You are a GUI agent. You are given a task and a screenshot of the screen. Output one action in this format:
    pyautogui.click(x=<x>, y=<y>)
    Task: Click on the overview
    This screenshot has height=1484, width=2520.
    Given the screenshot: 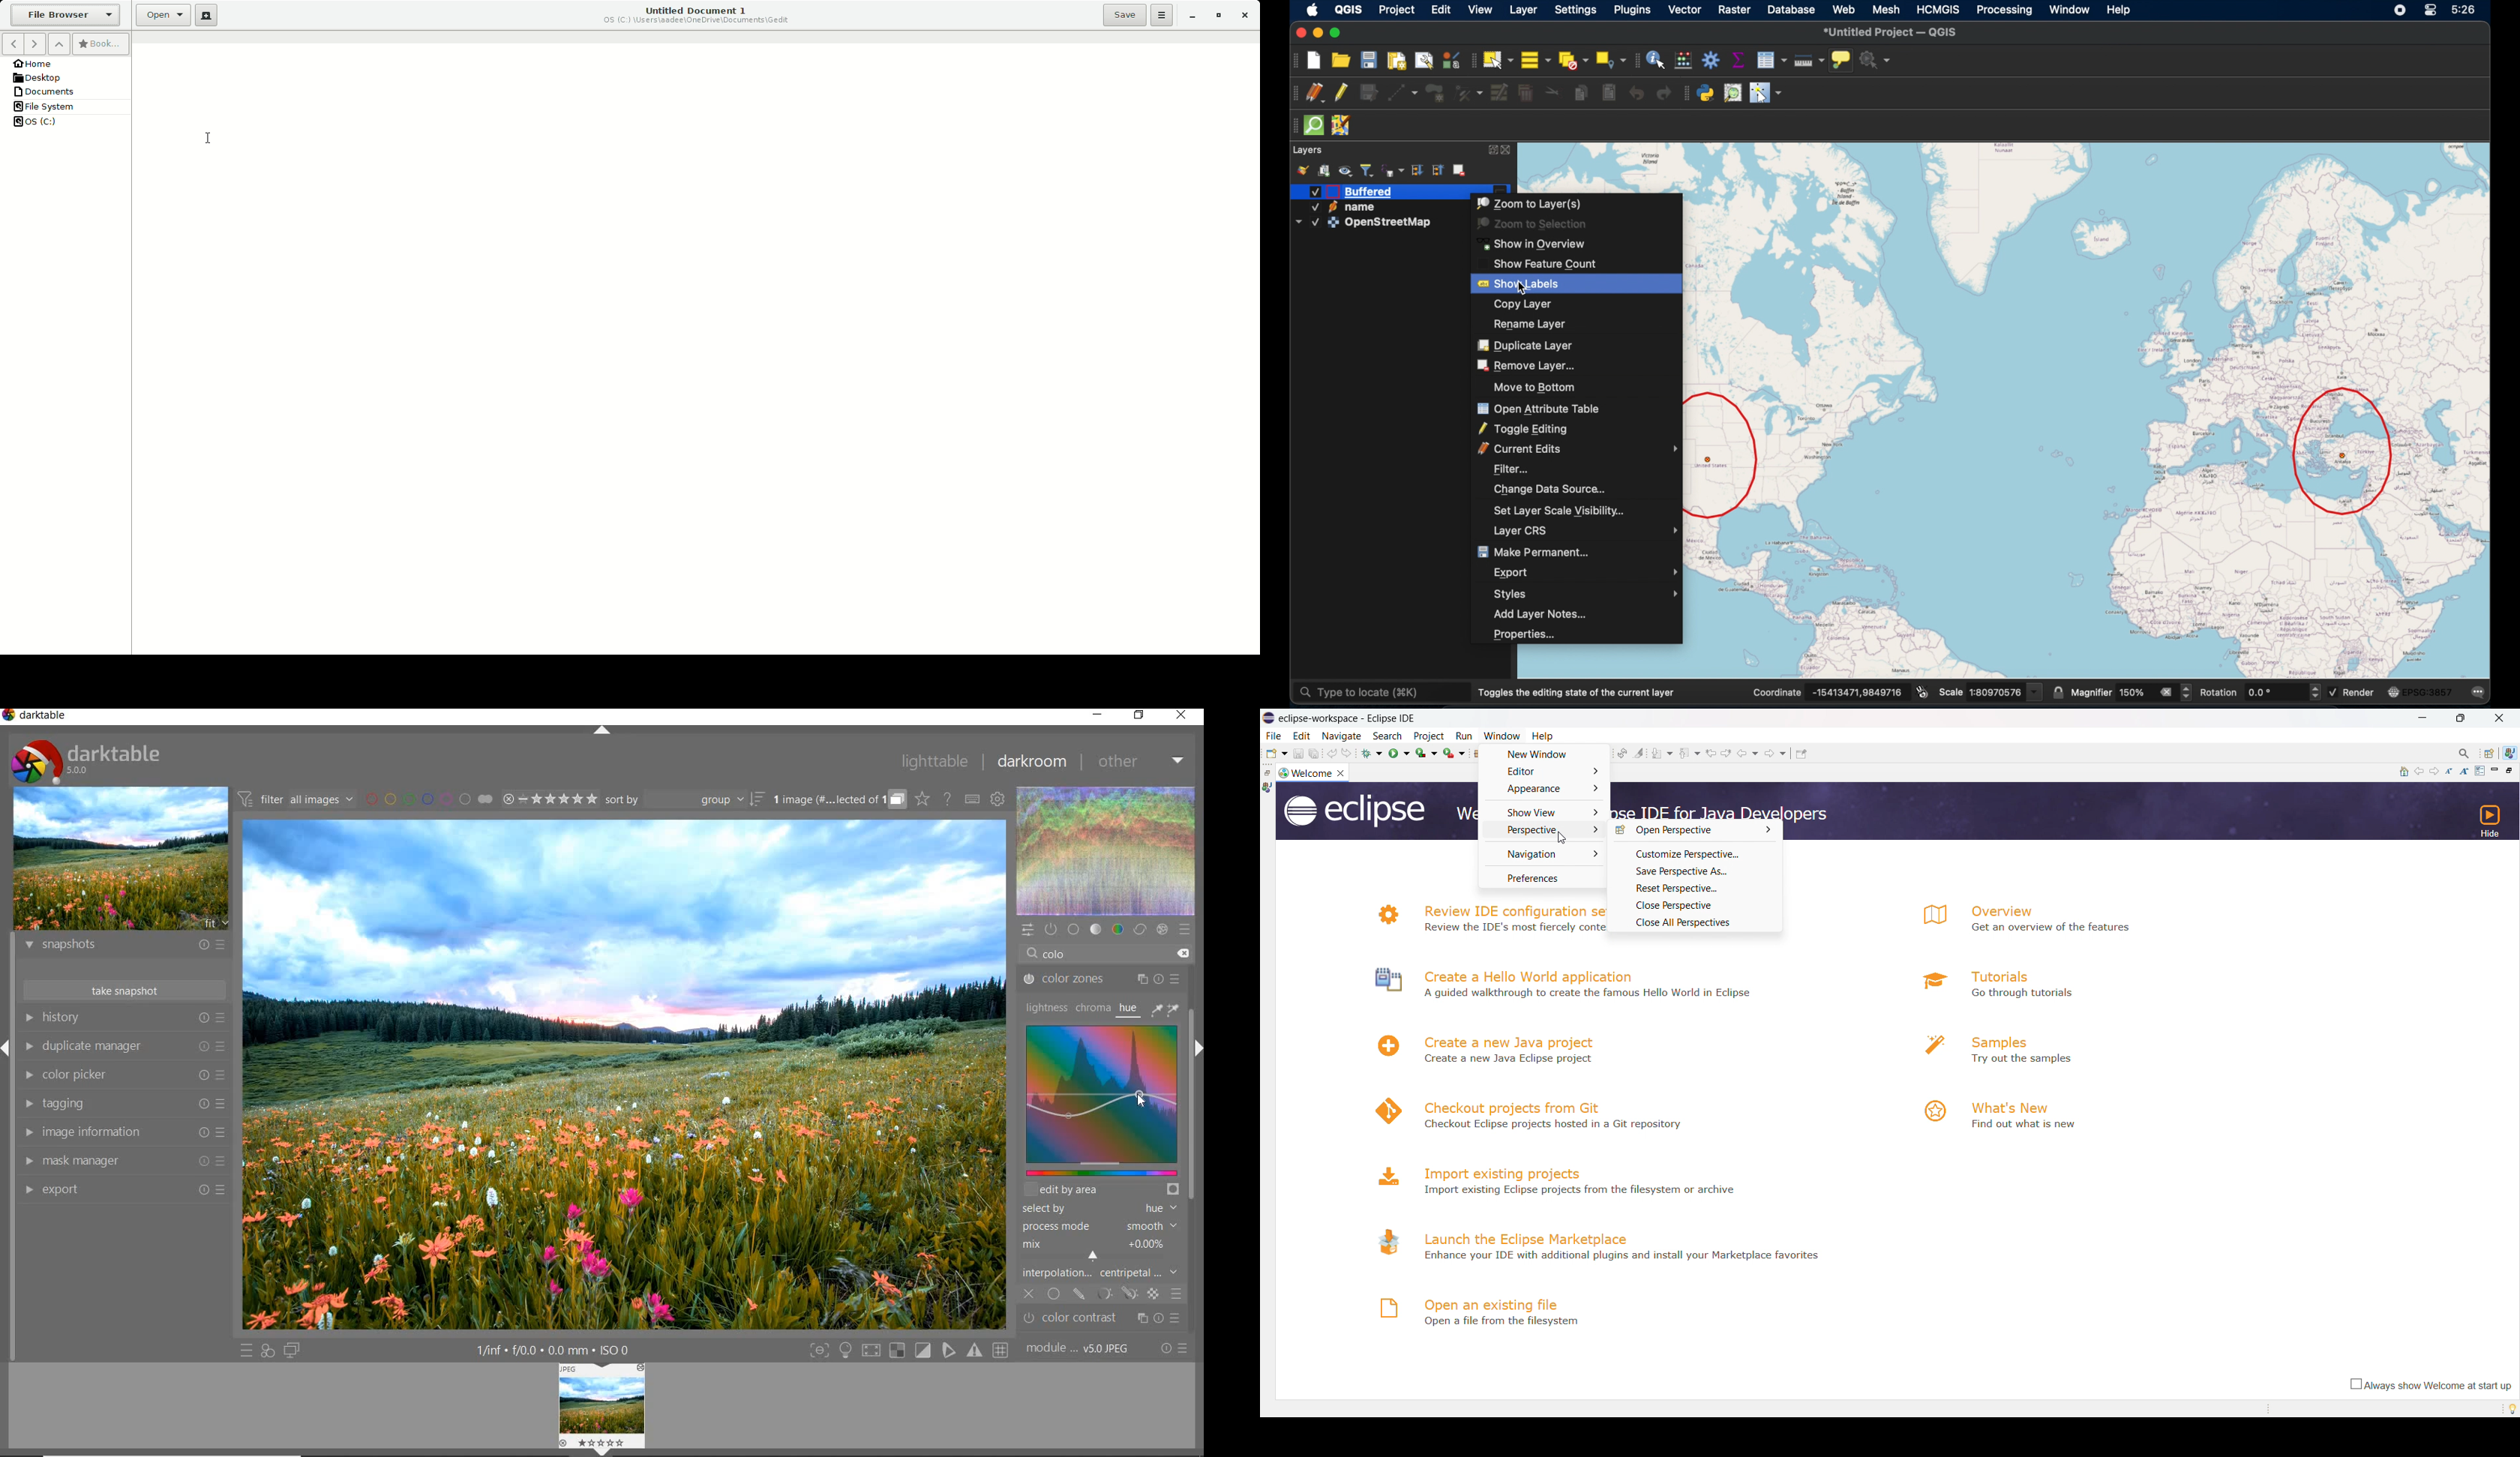 What is the action you would take?
    pyautogui.click(x=2003, y=910)
    